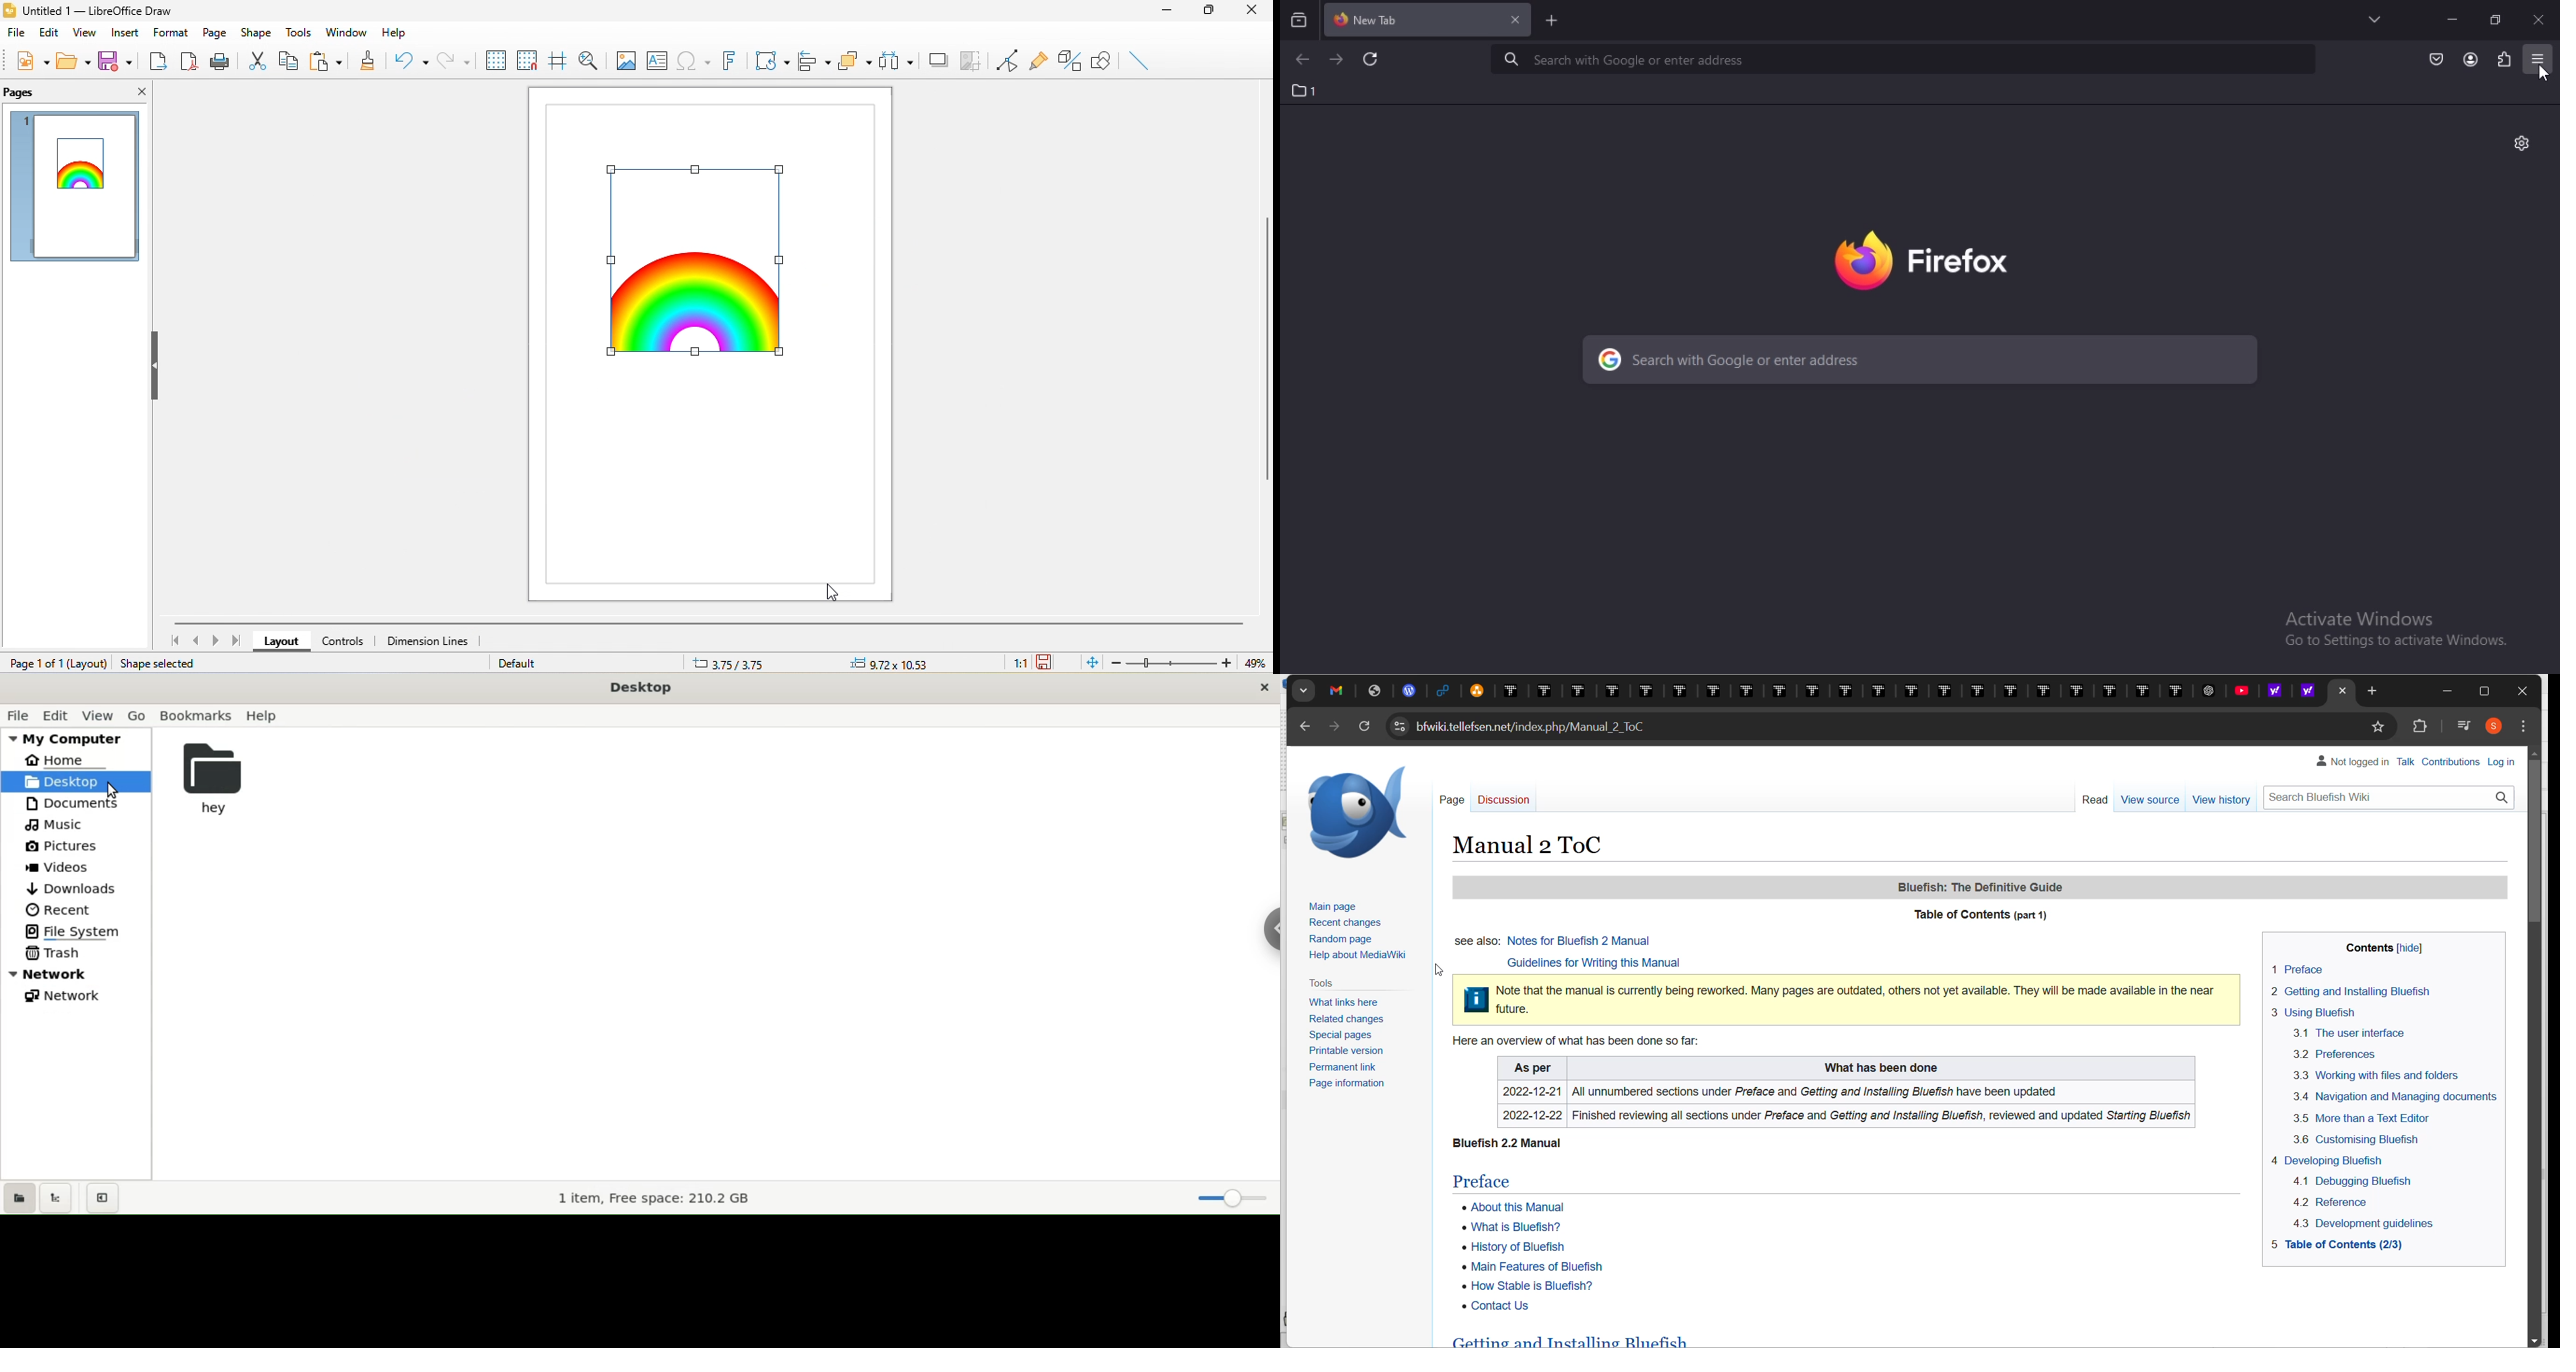 The image size is (2576, 1372). What do you see at coordinates (1265, 354) in the screenshot?
I see `vertical scroll bar` at bounding box center [1265, 354].